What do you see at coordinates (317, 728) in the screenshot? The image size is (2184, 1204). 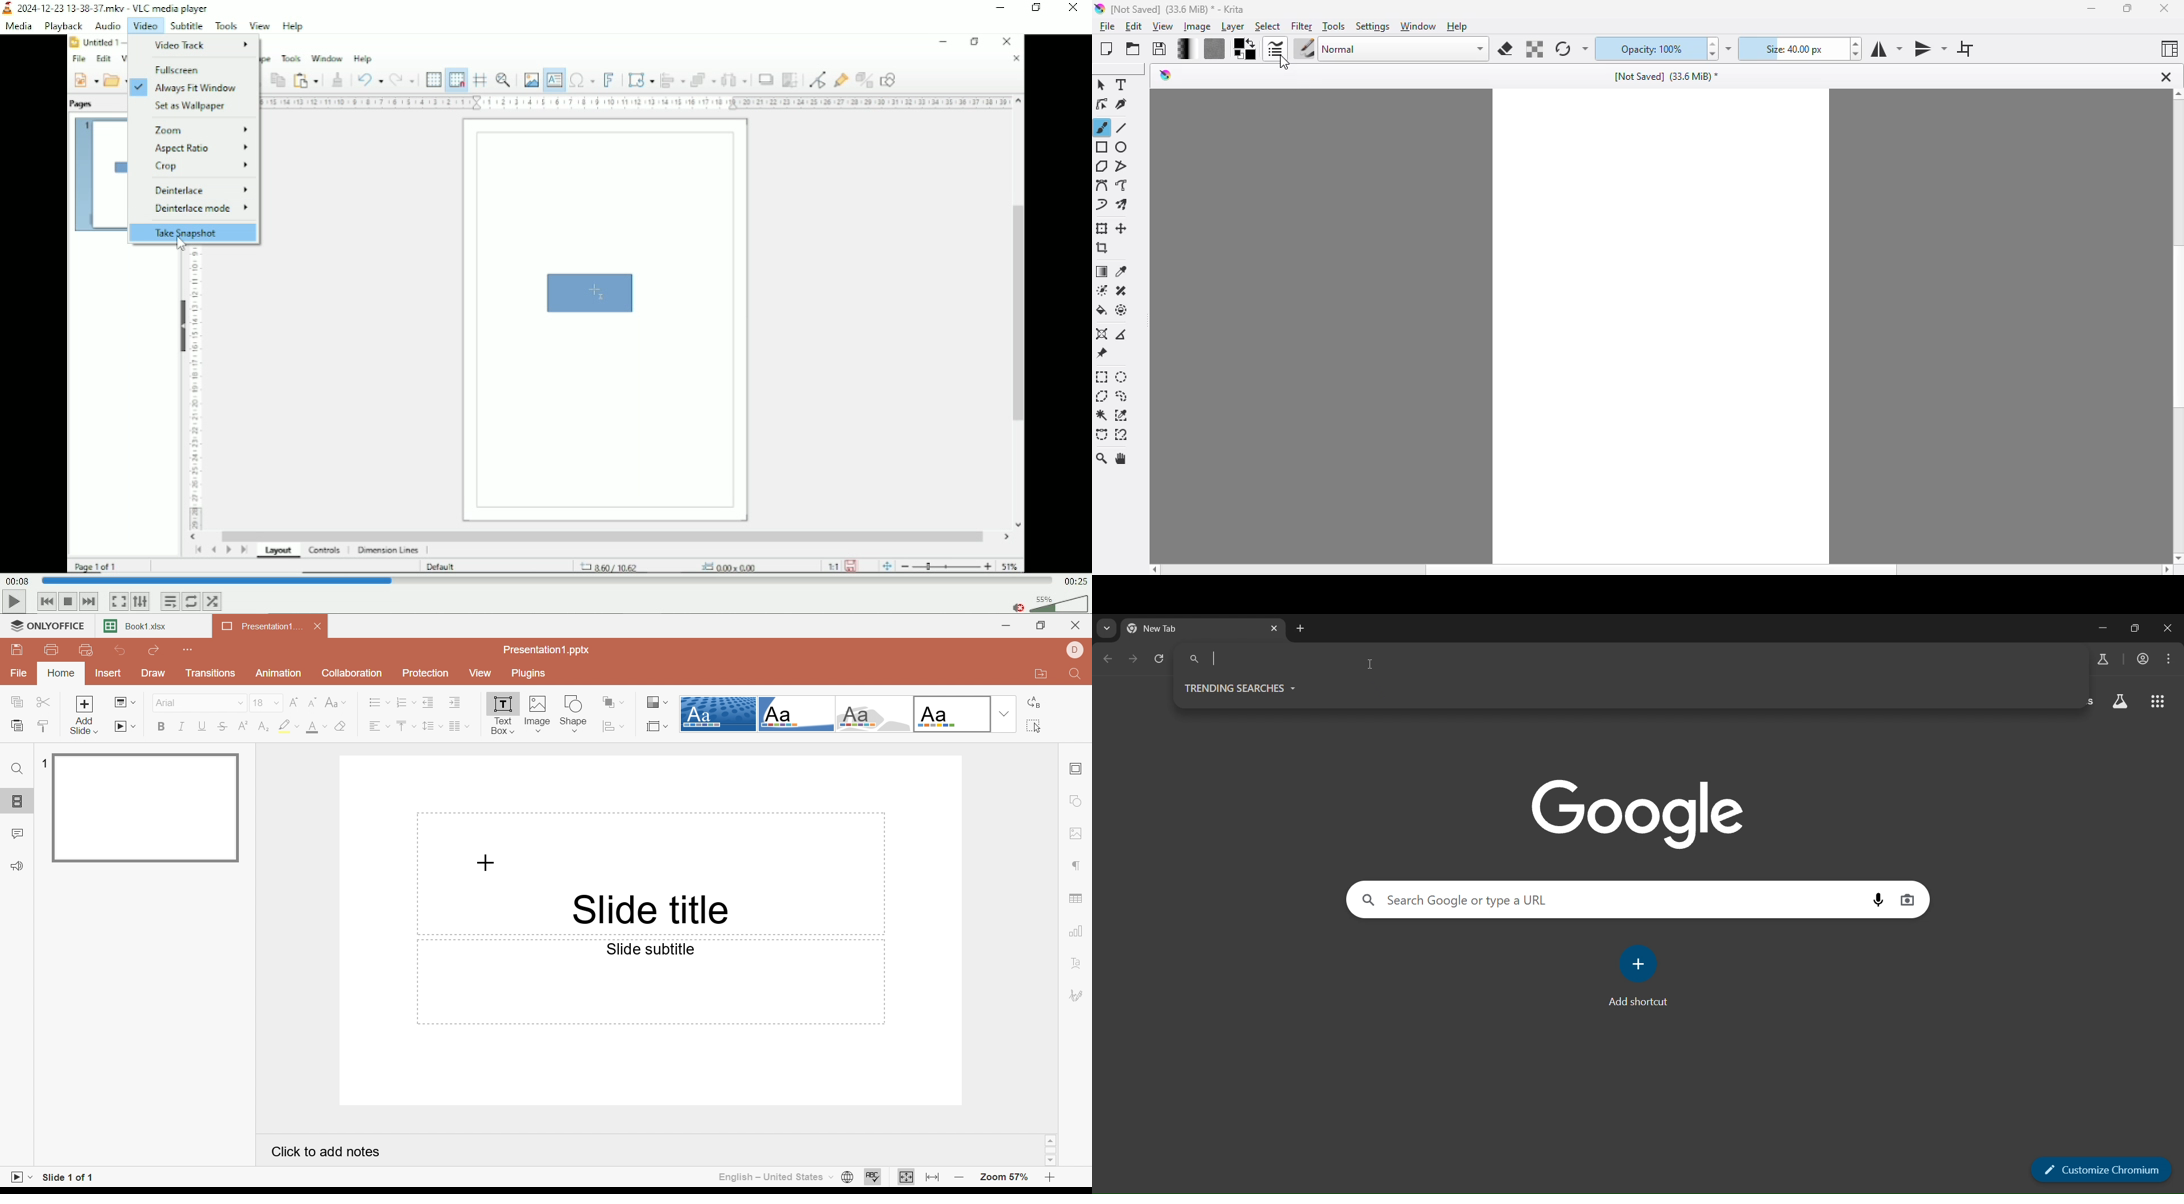 I see `Font color` at bounding box center [317, 728].